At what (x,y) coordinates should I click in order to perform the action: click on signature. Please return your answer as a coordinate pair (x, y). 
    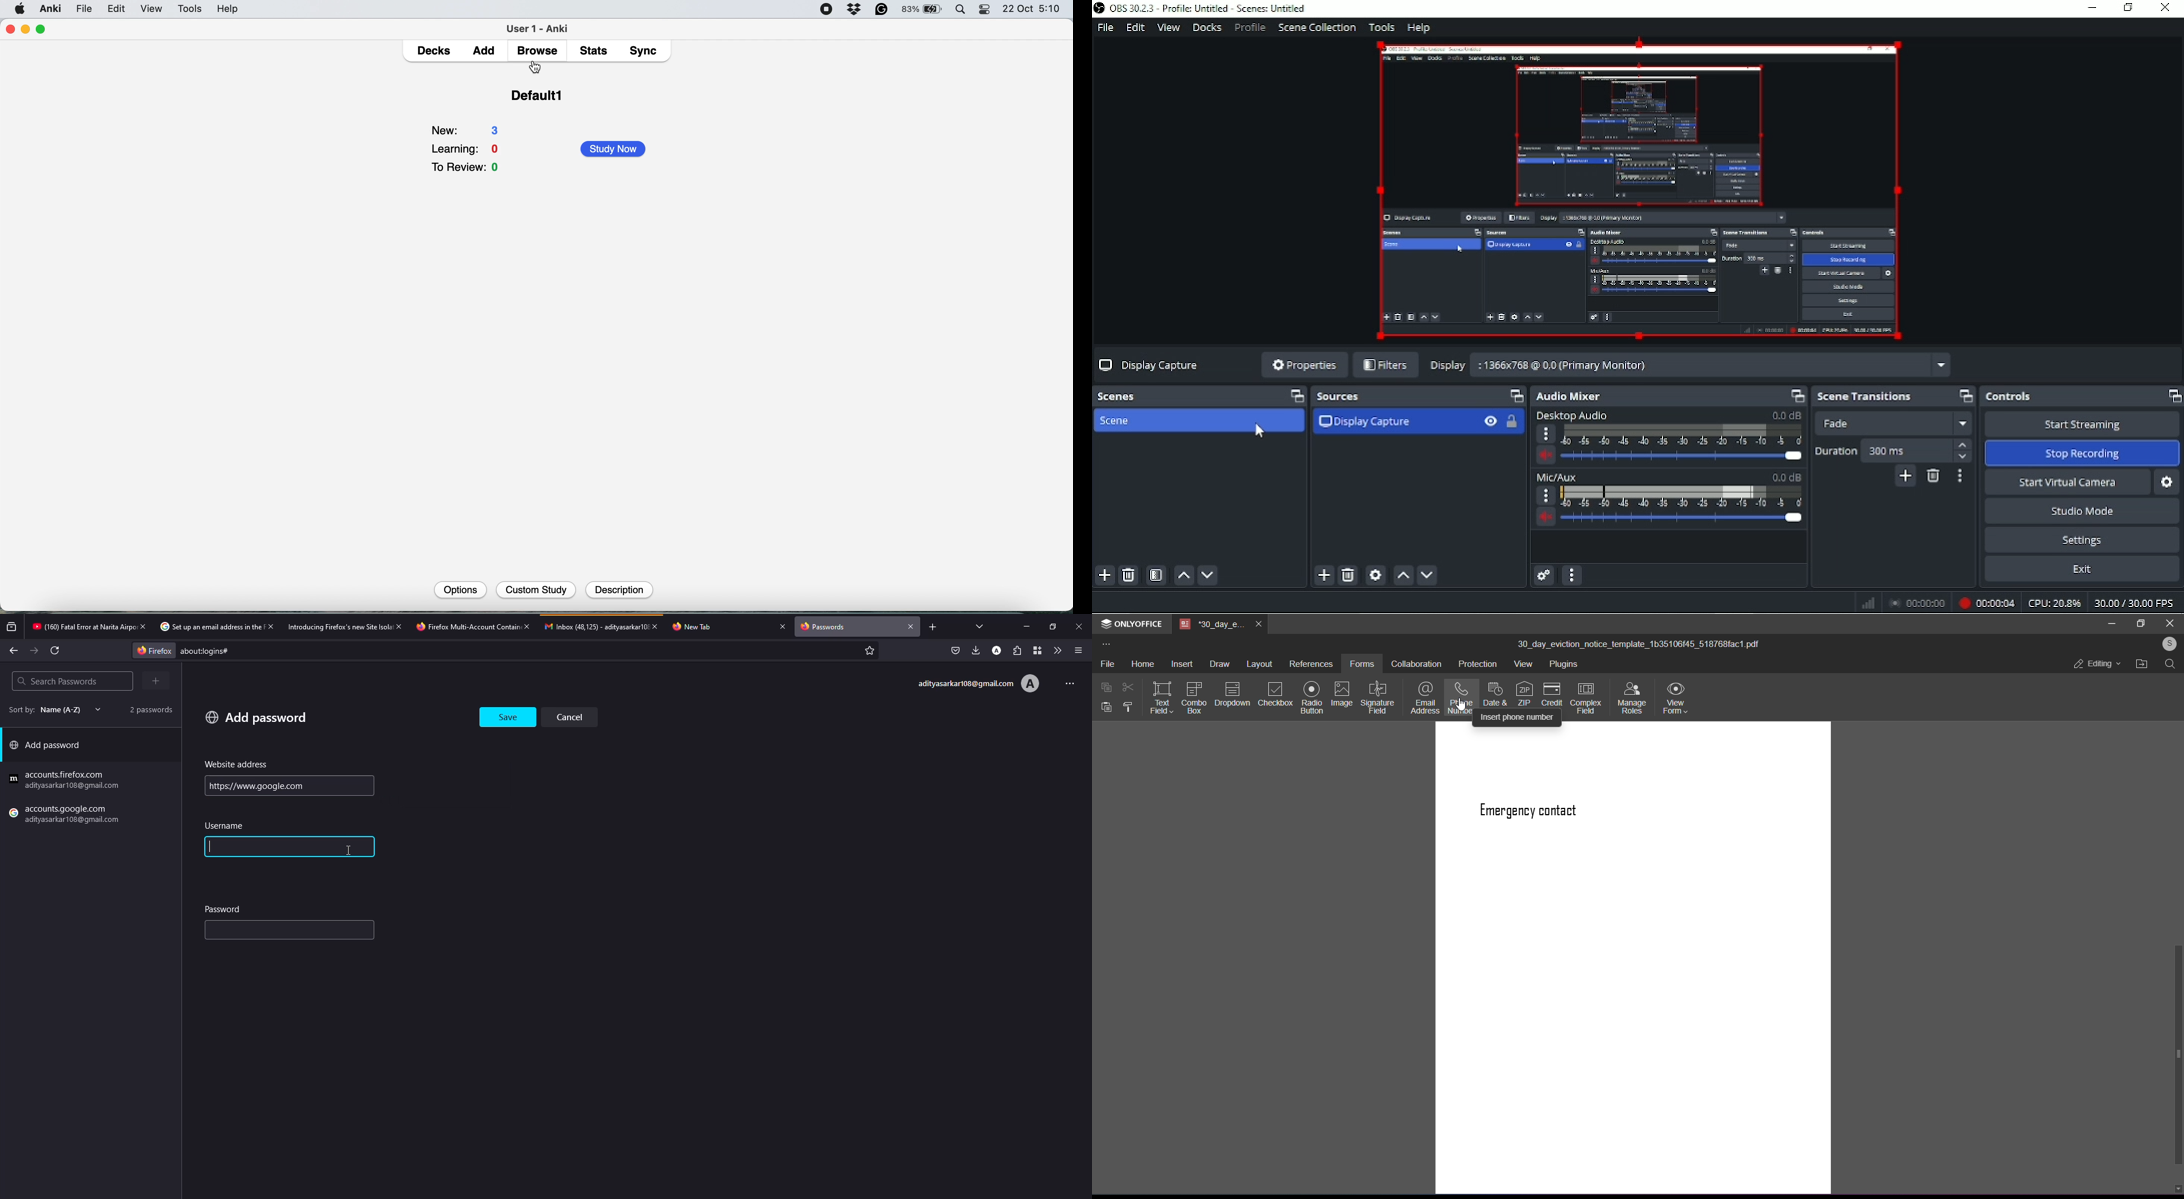
    Looking at the image, I should click on (1379, 697).